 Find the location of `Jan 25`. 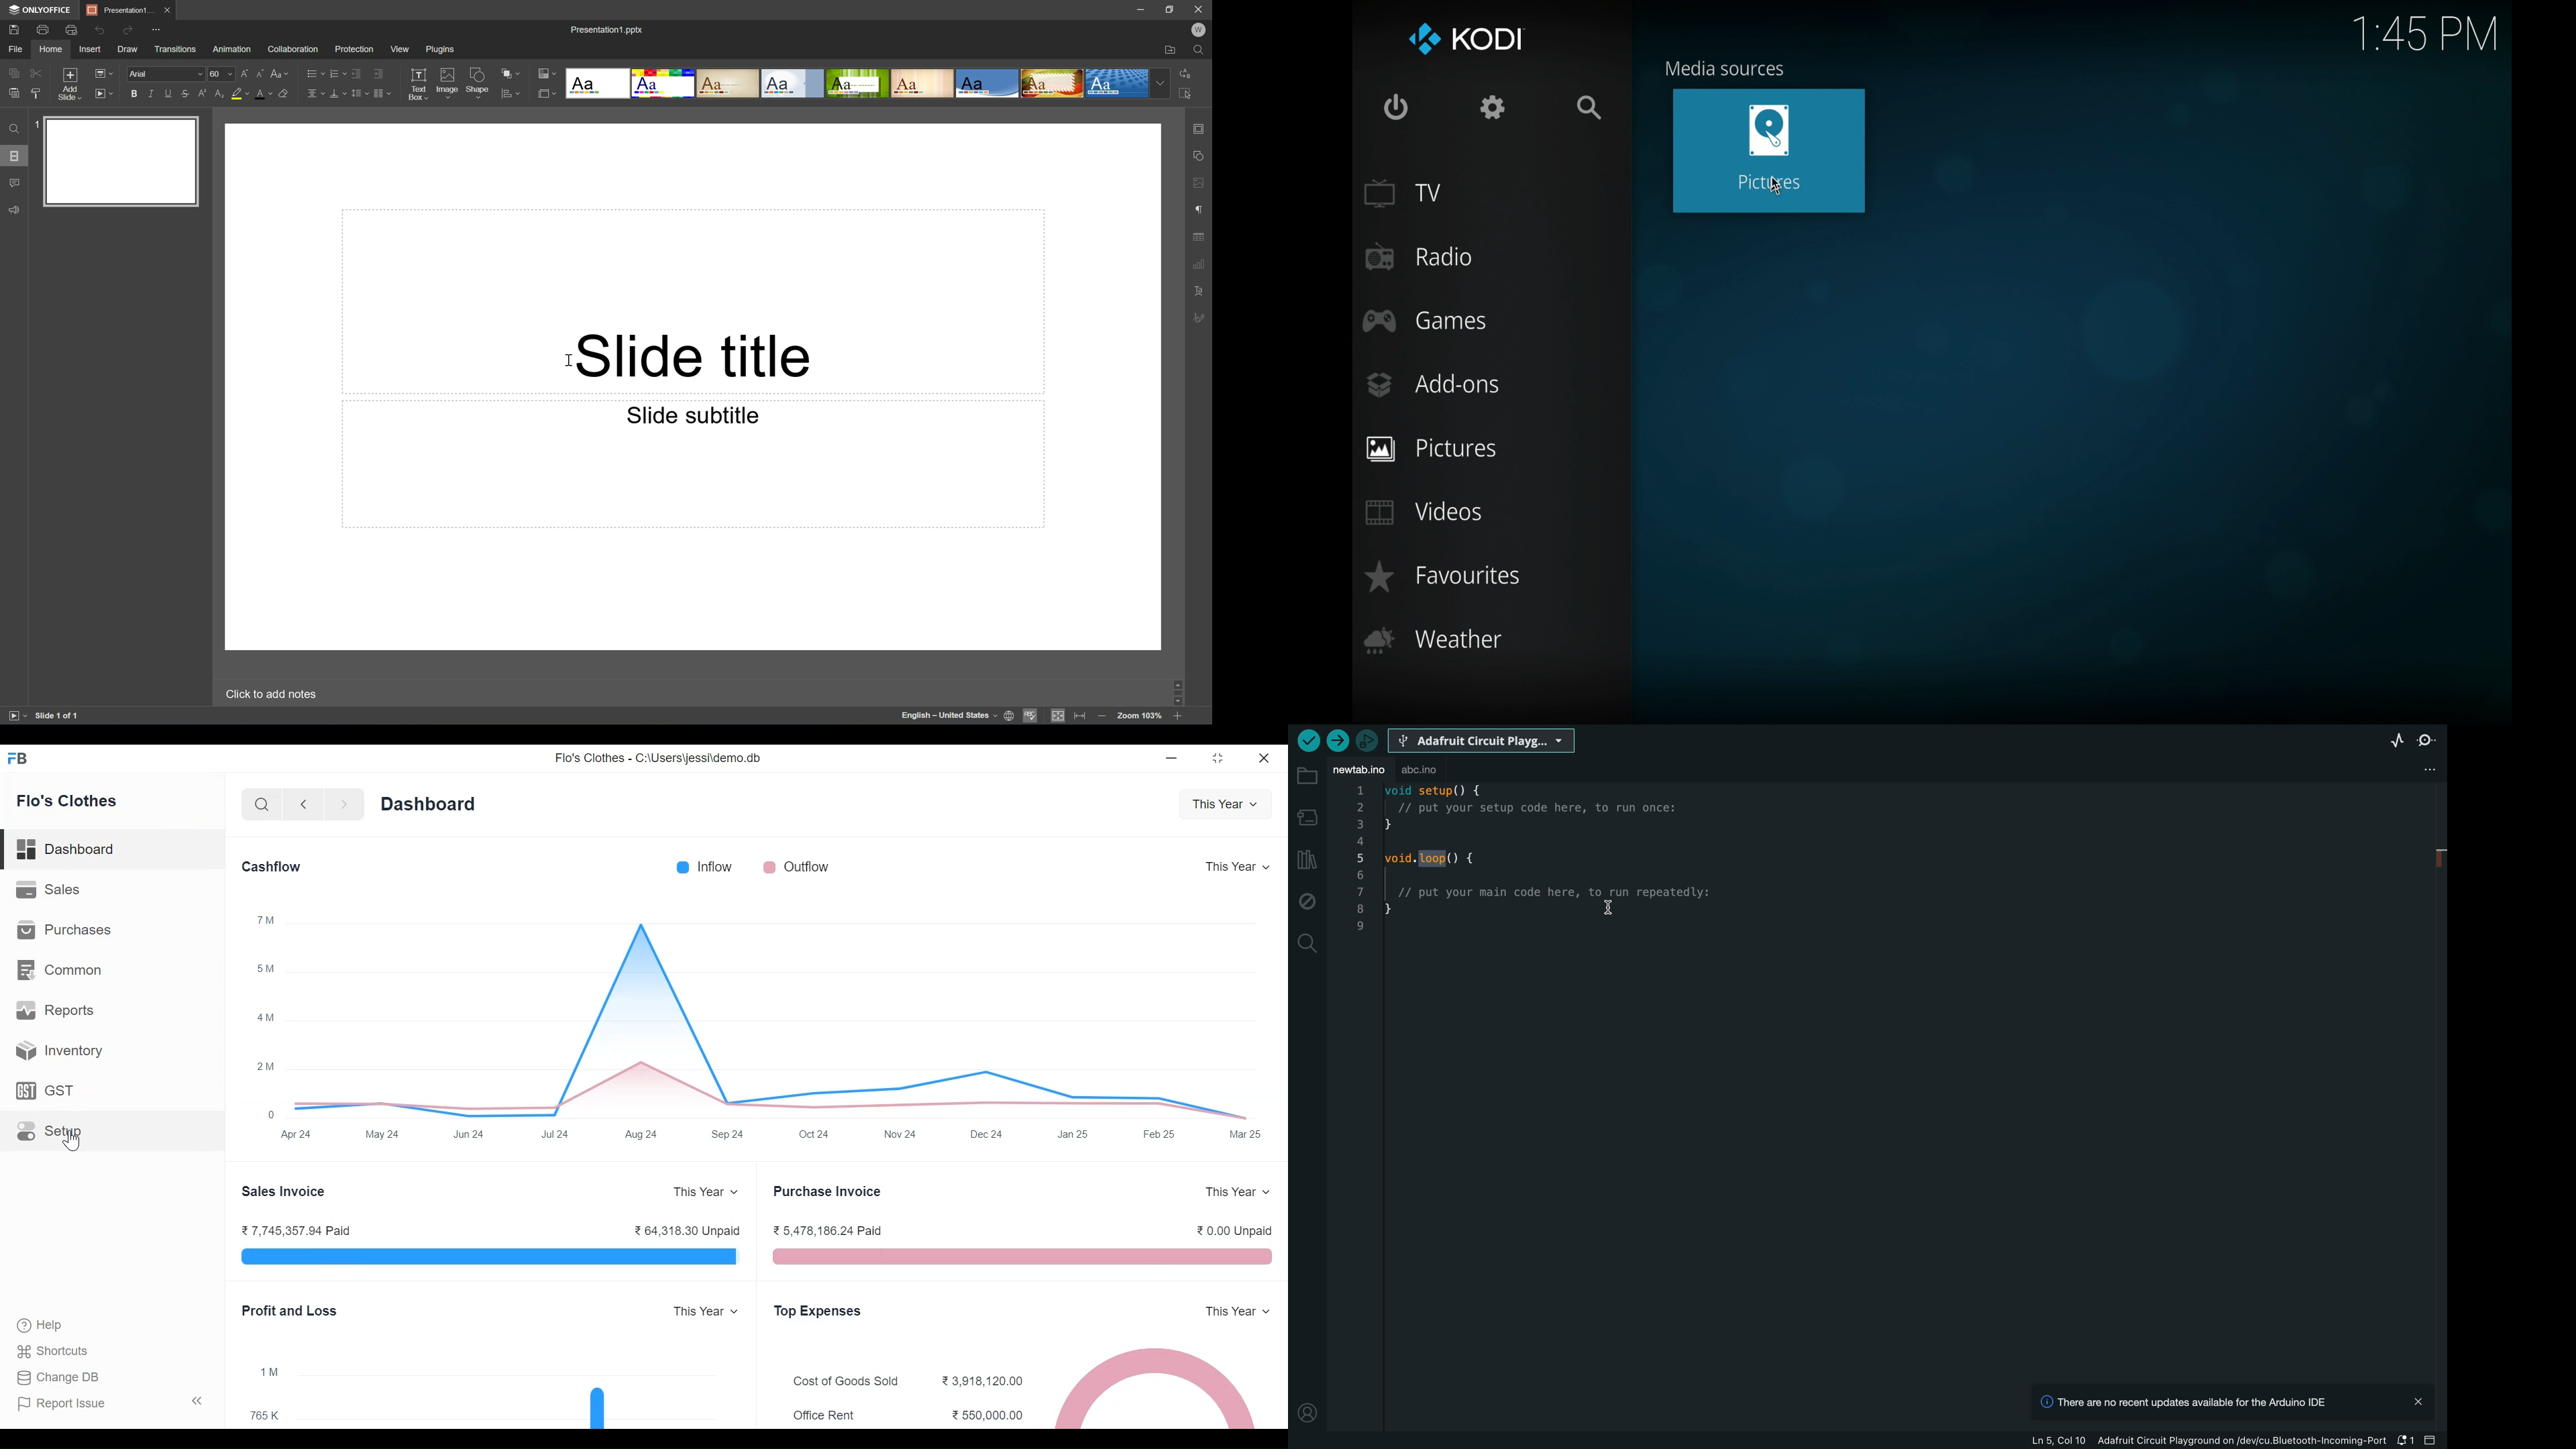

Jan 25 is located at coordinates (1077, 1133).